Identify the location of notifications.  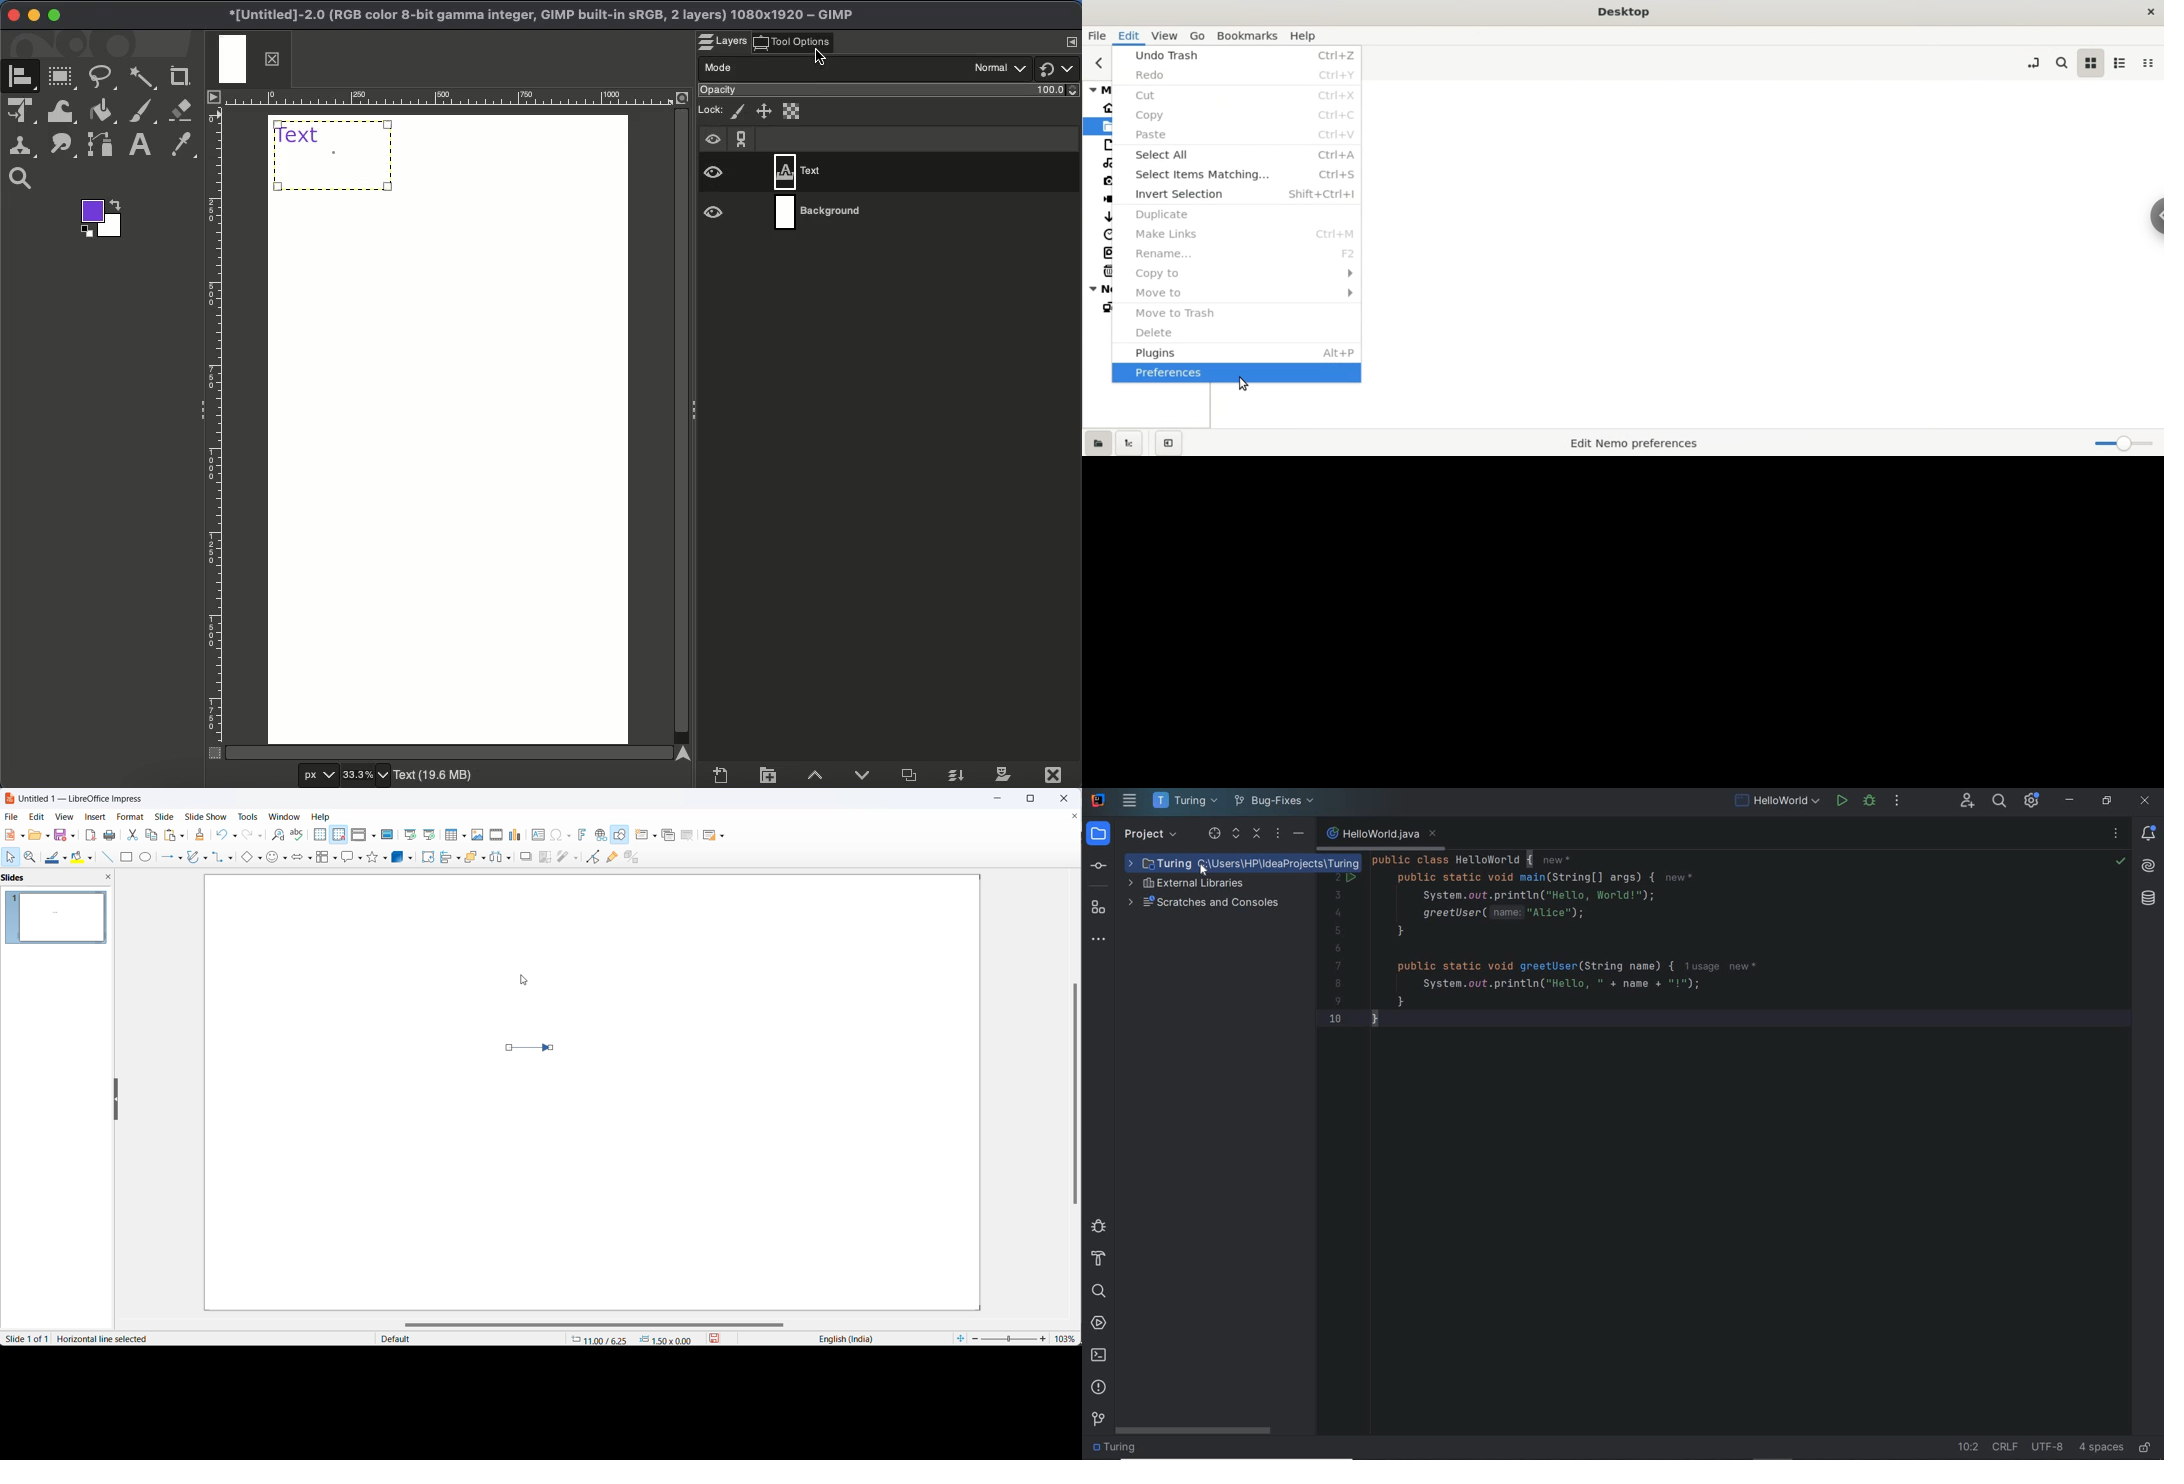
(2149, 834).